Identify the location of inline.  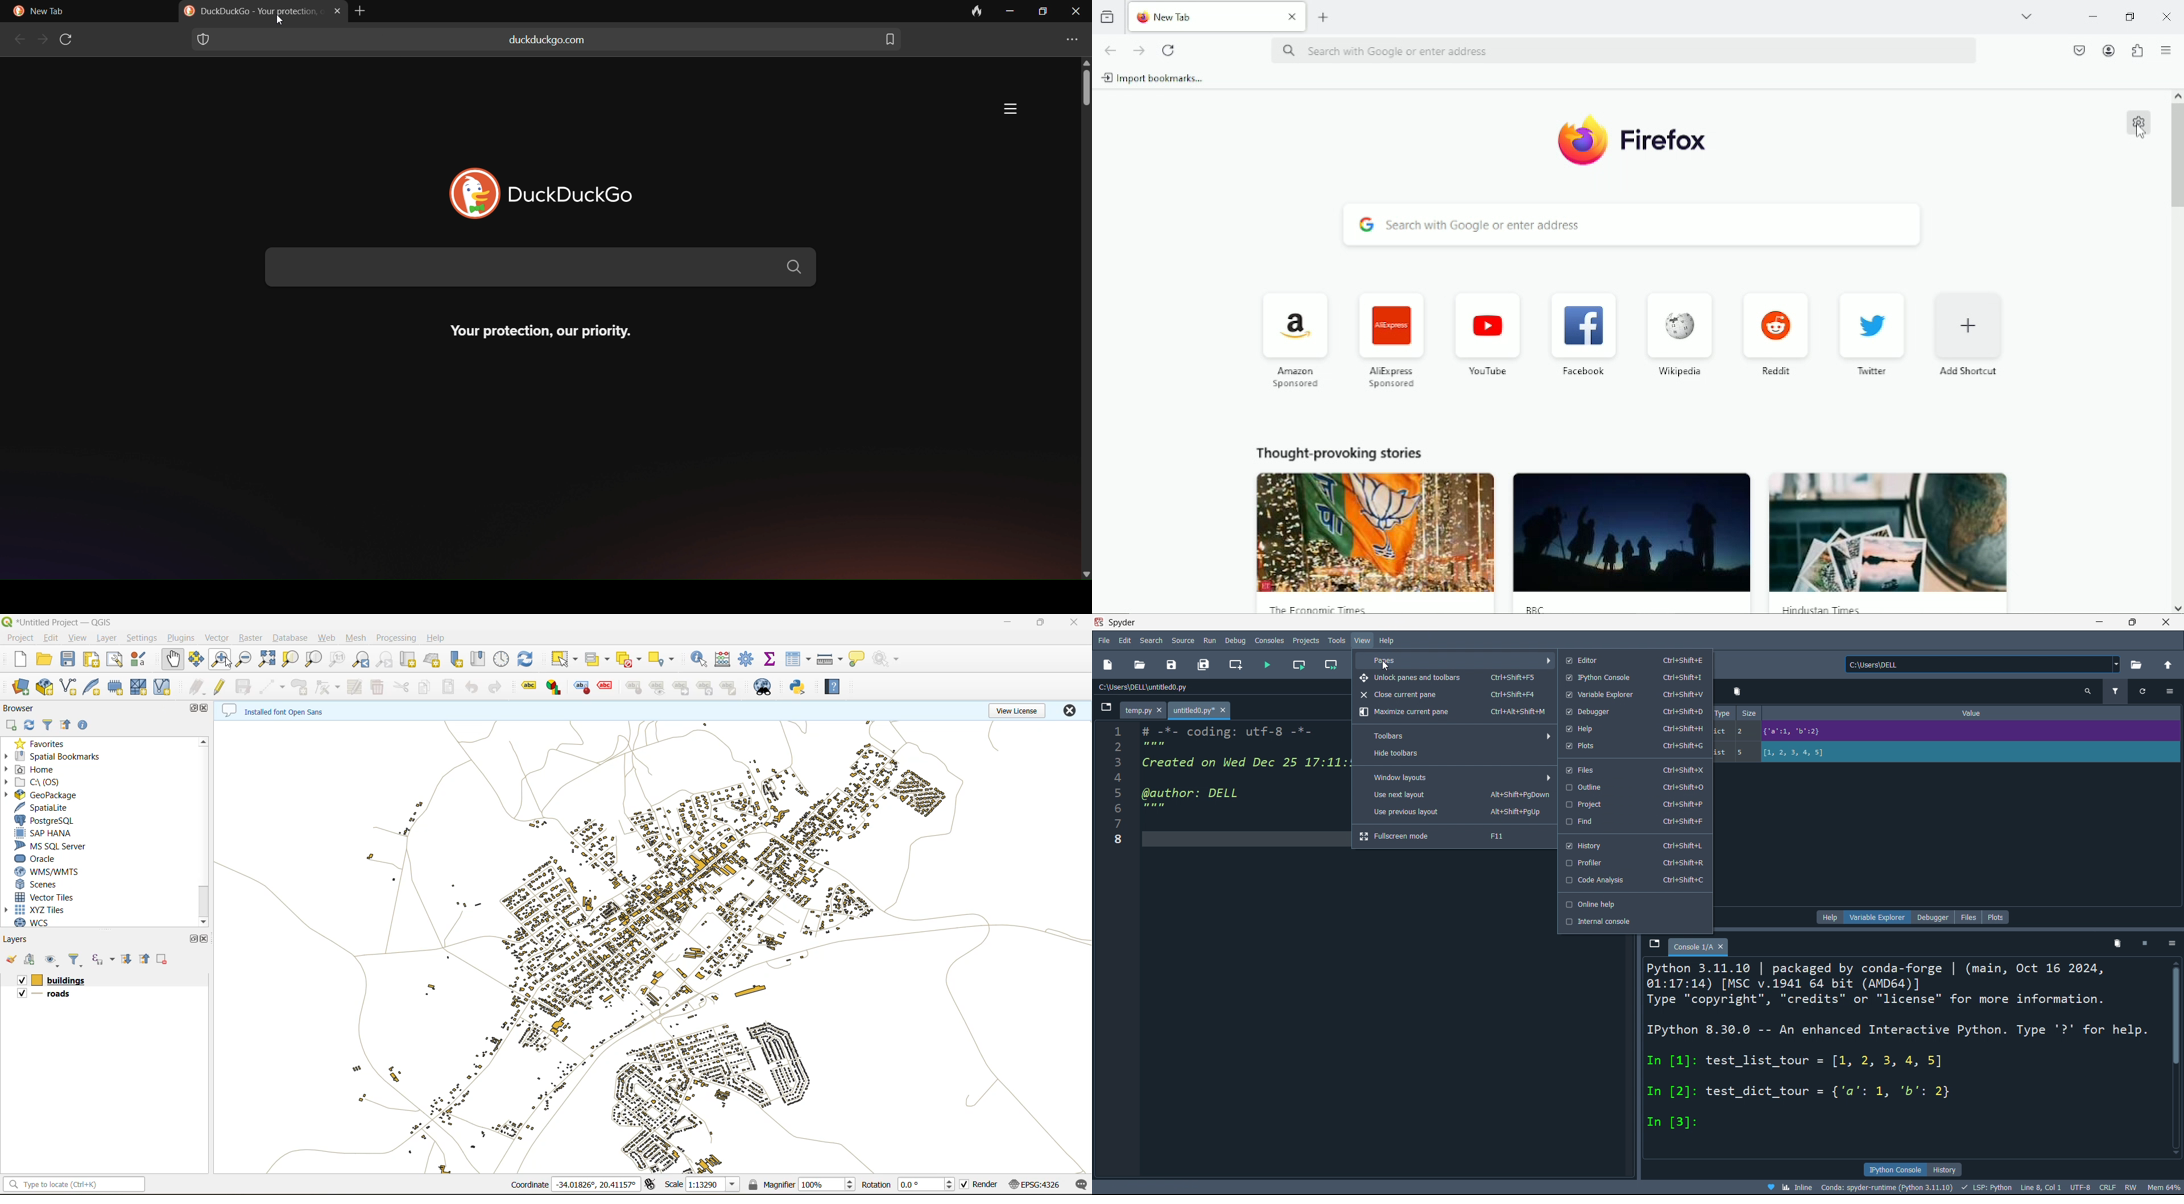
(1789, 1187).